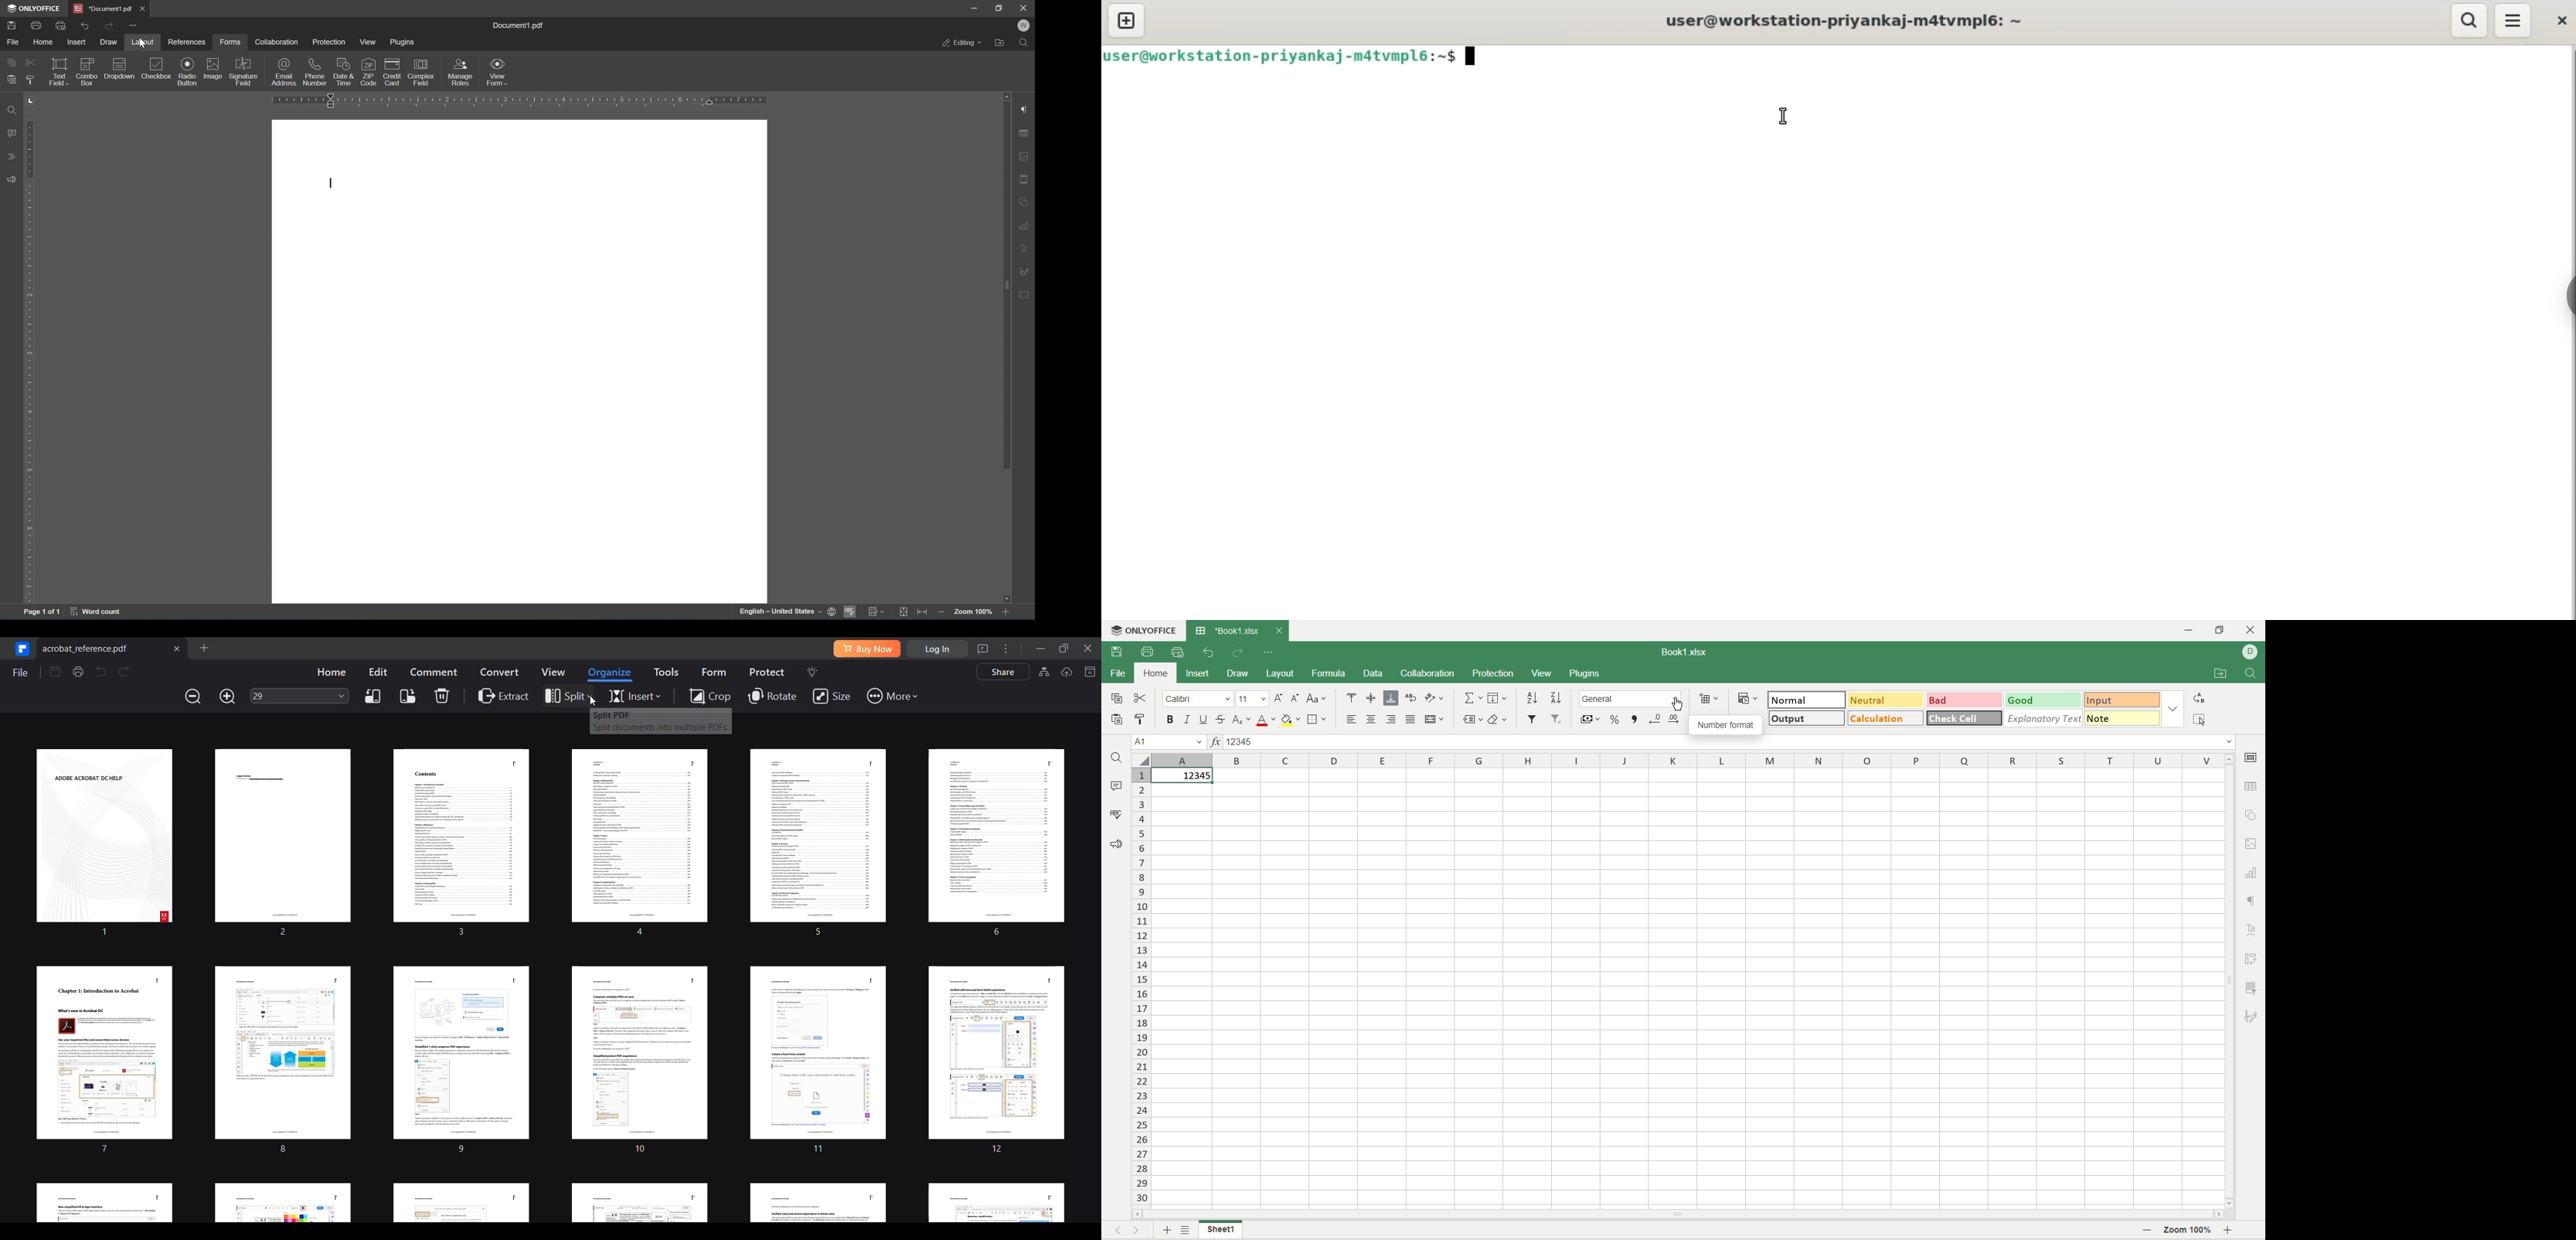 This screenshot has width=2576, height=1260. I want to click on wrap text, so click(1412, 698).